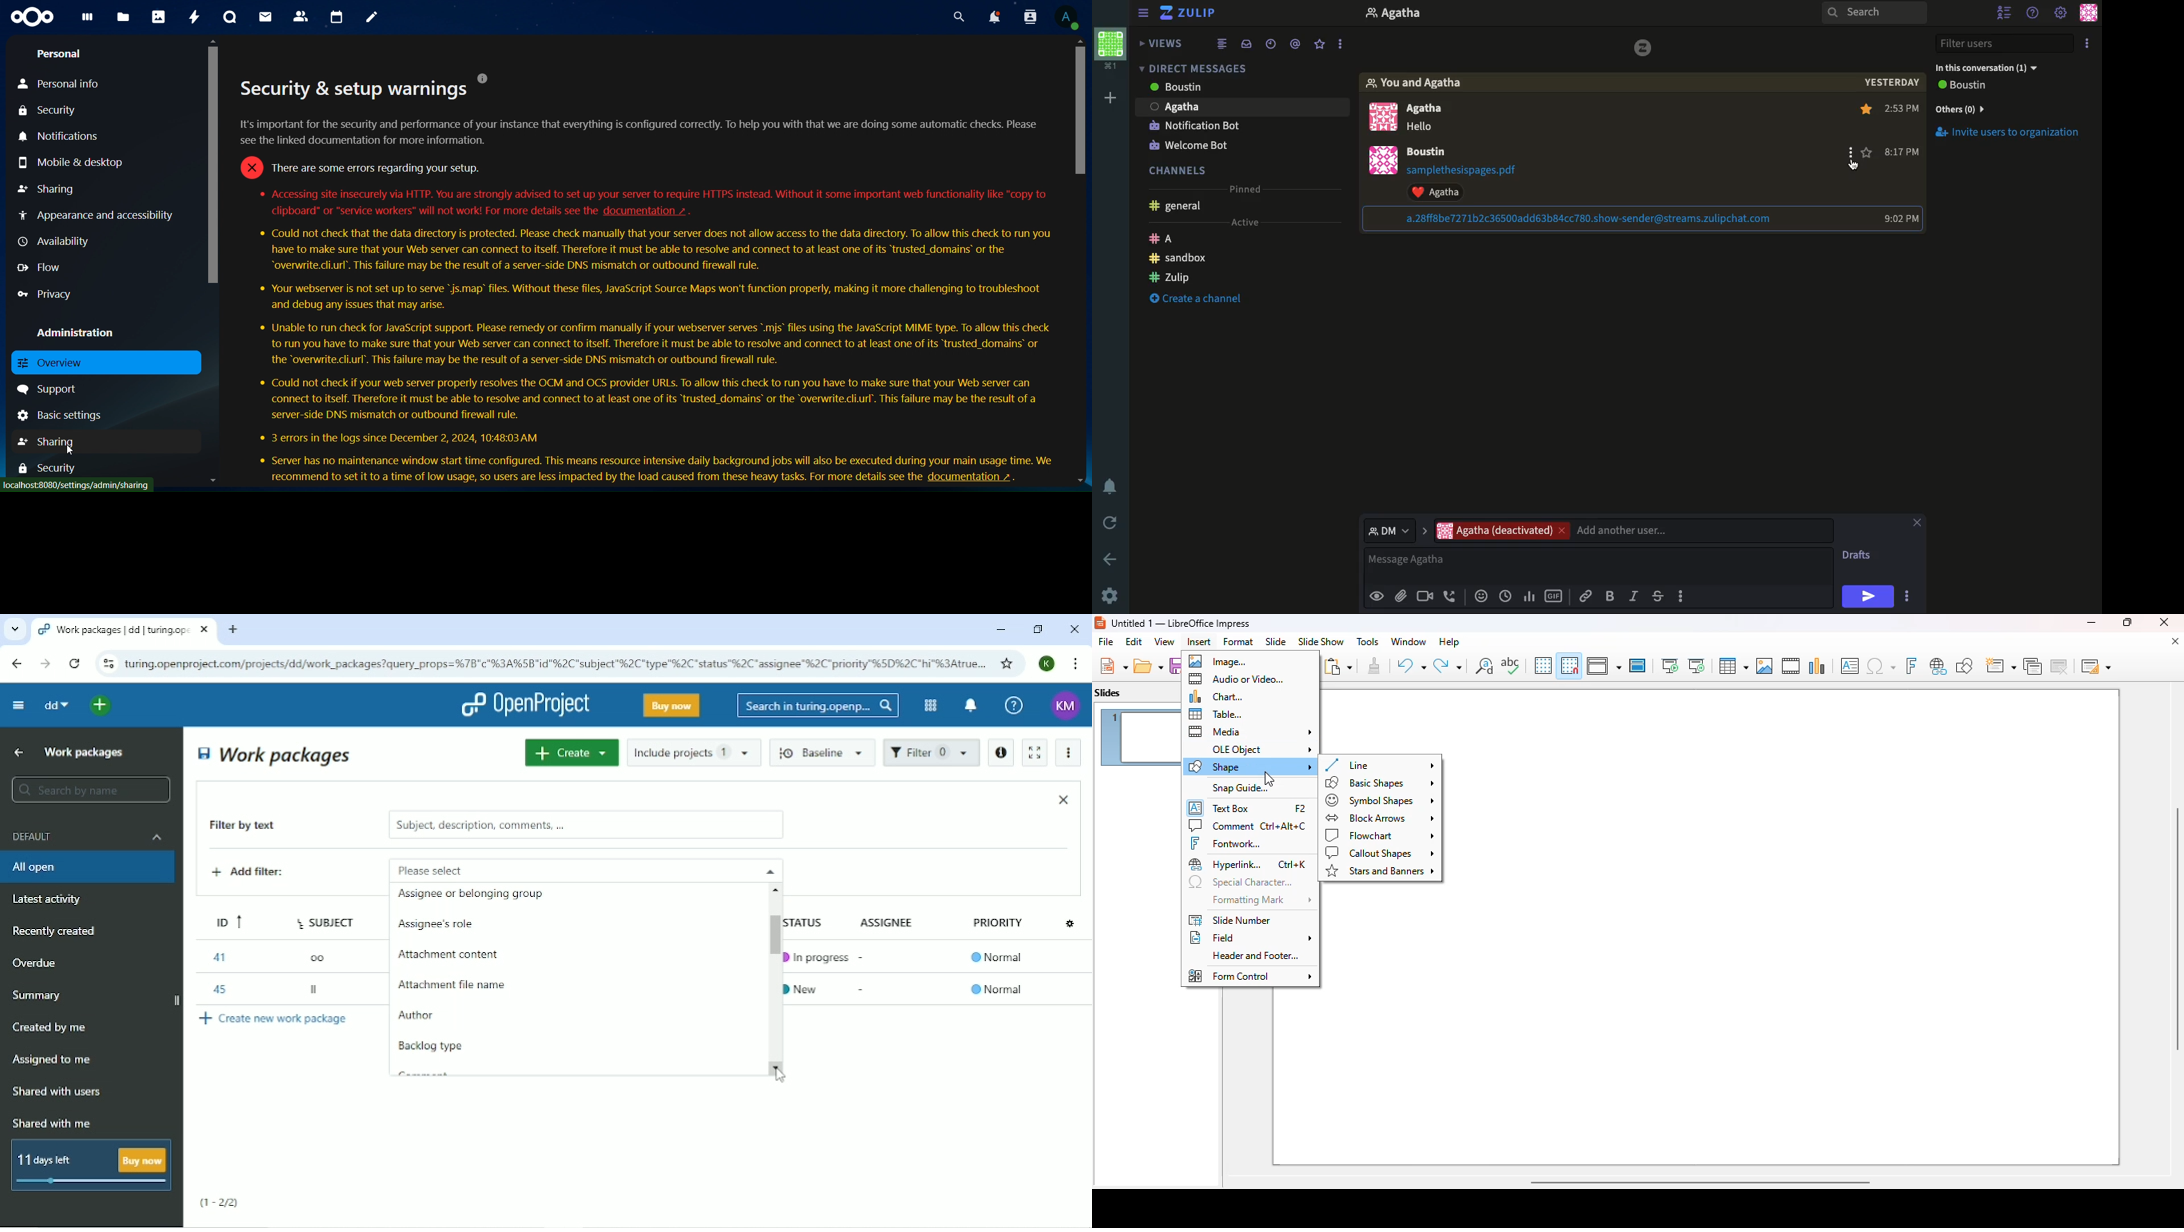 The height and width of the screenshot is (1232, 2184). I want to click on horizontal scroll bar, so click(1699, 1182).